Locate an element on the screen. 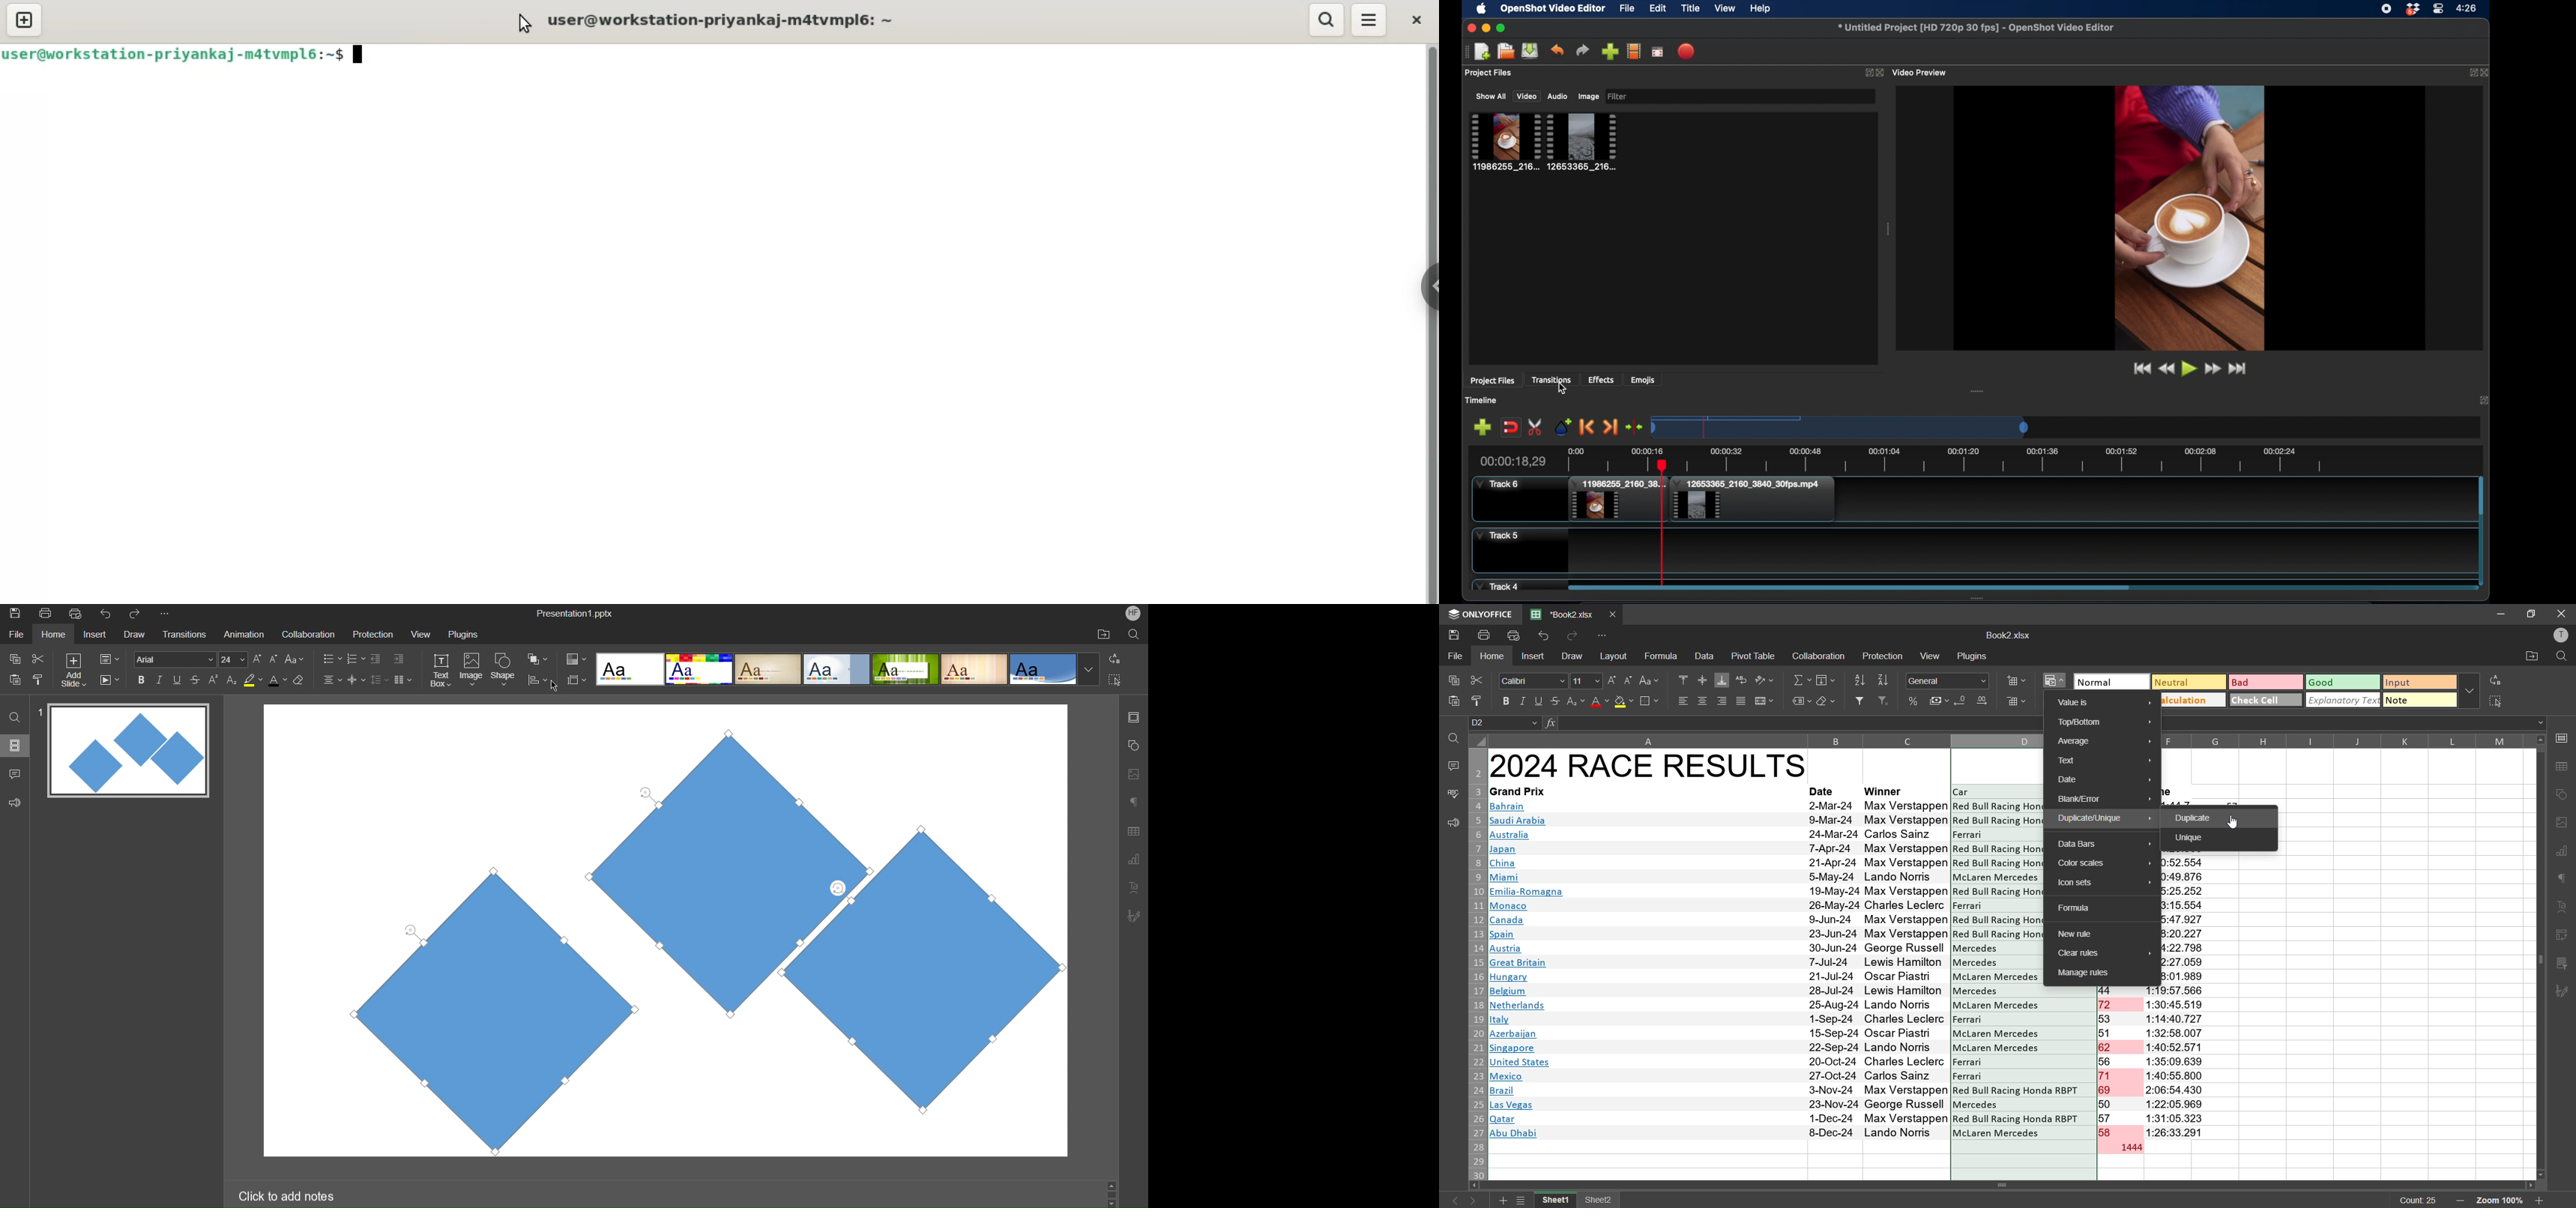 This screenshot has width=2576, height=1232. profile is located at coordinates (2558, 635).